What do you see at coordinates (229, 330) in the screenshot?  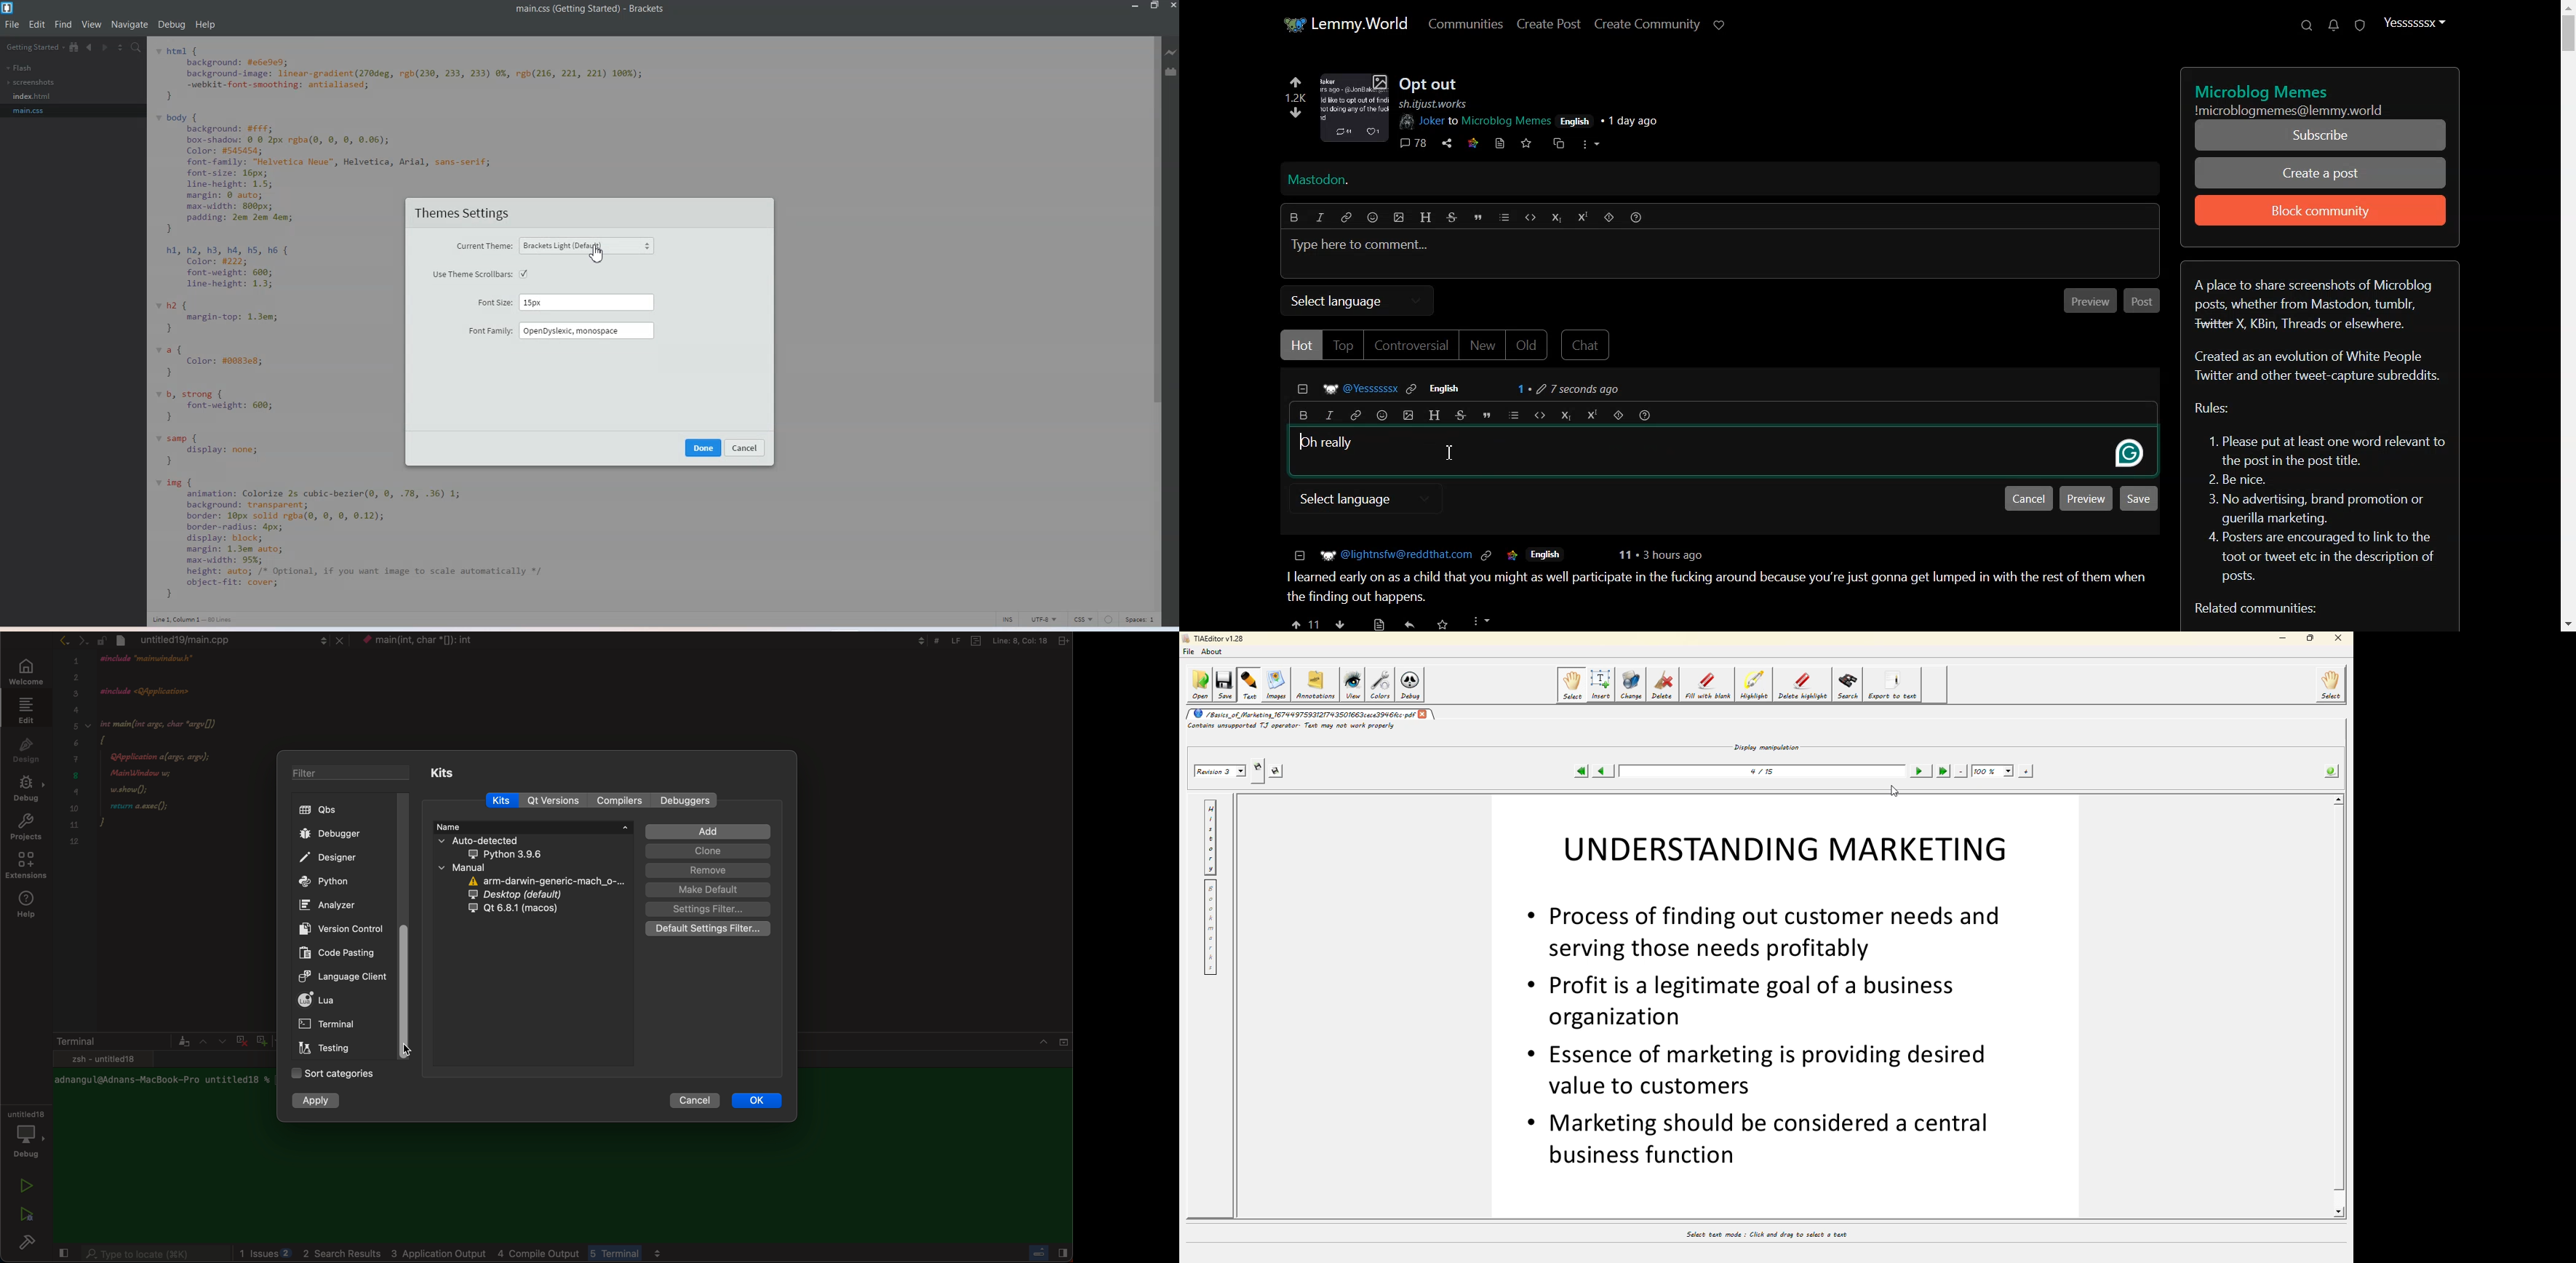 I see `code` at bounding box center [229, 330].